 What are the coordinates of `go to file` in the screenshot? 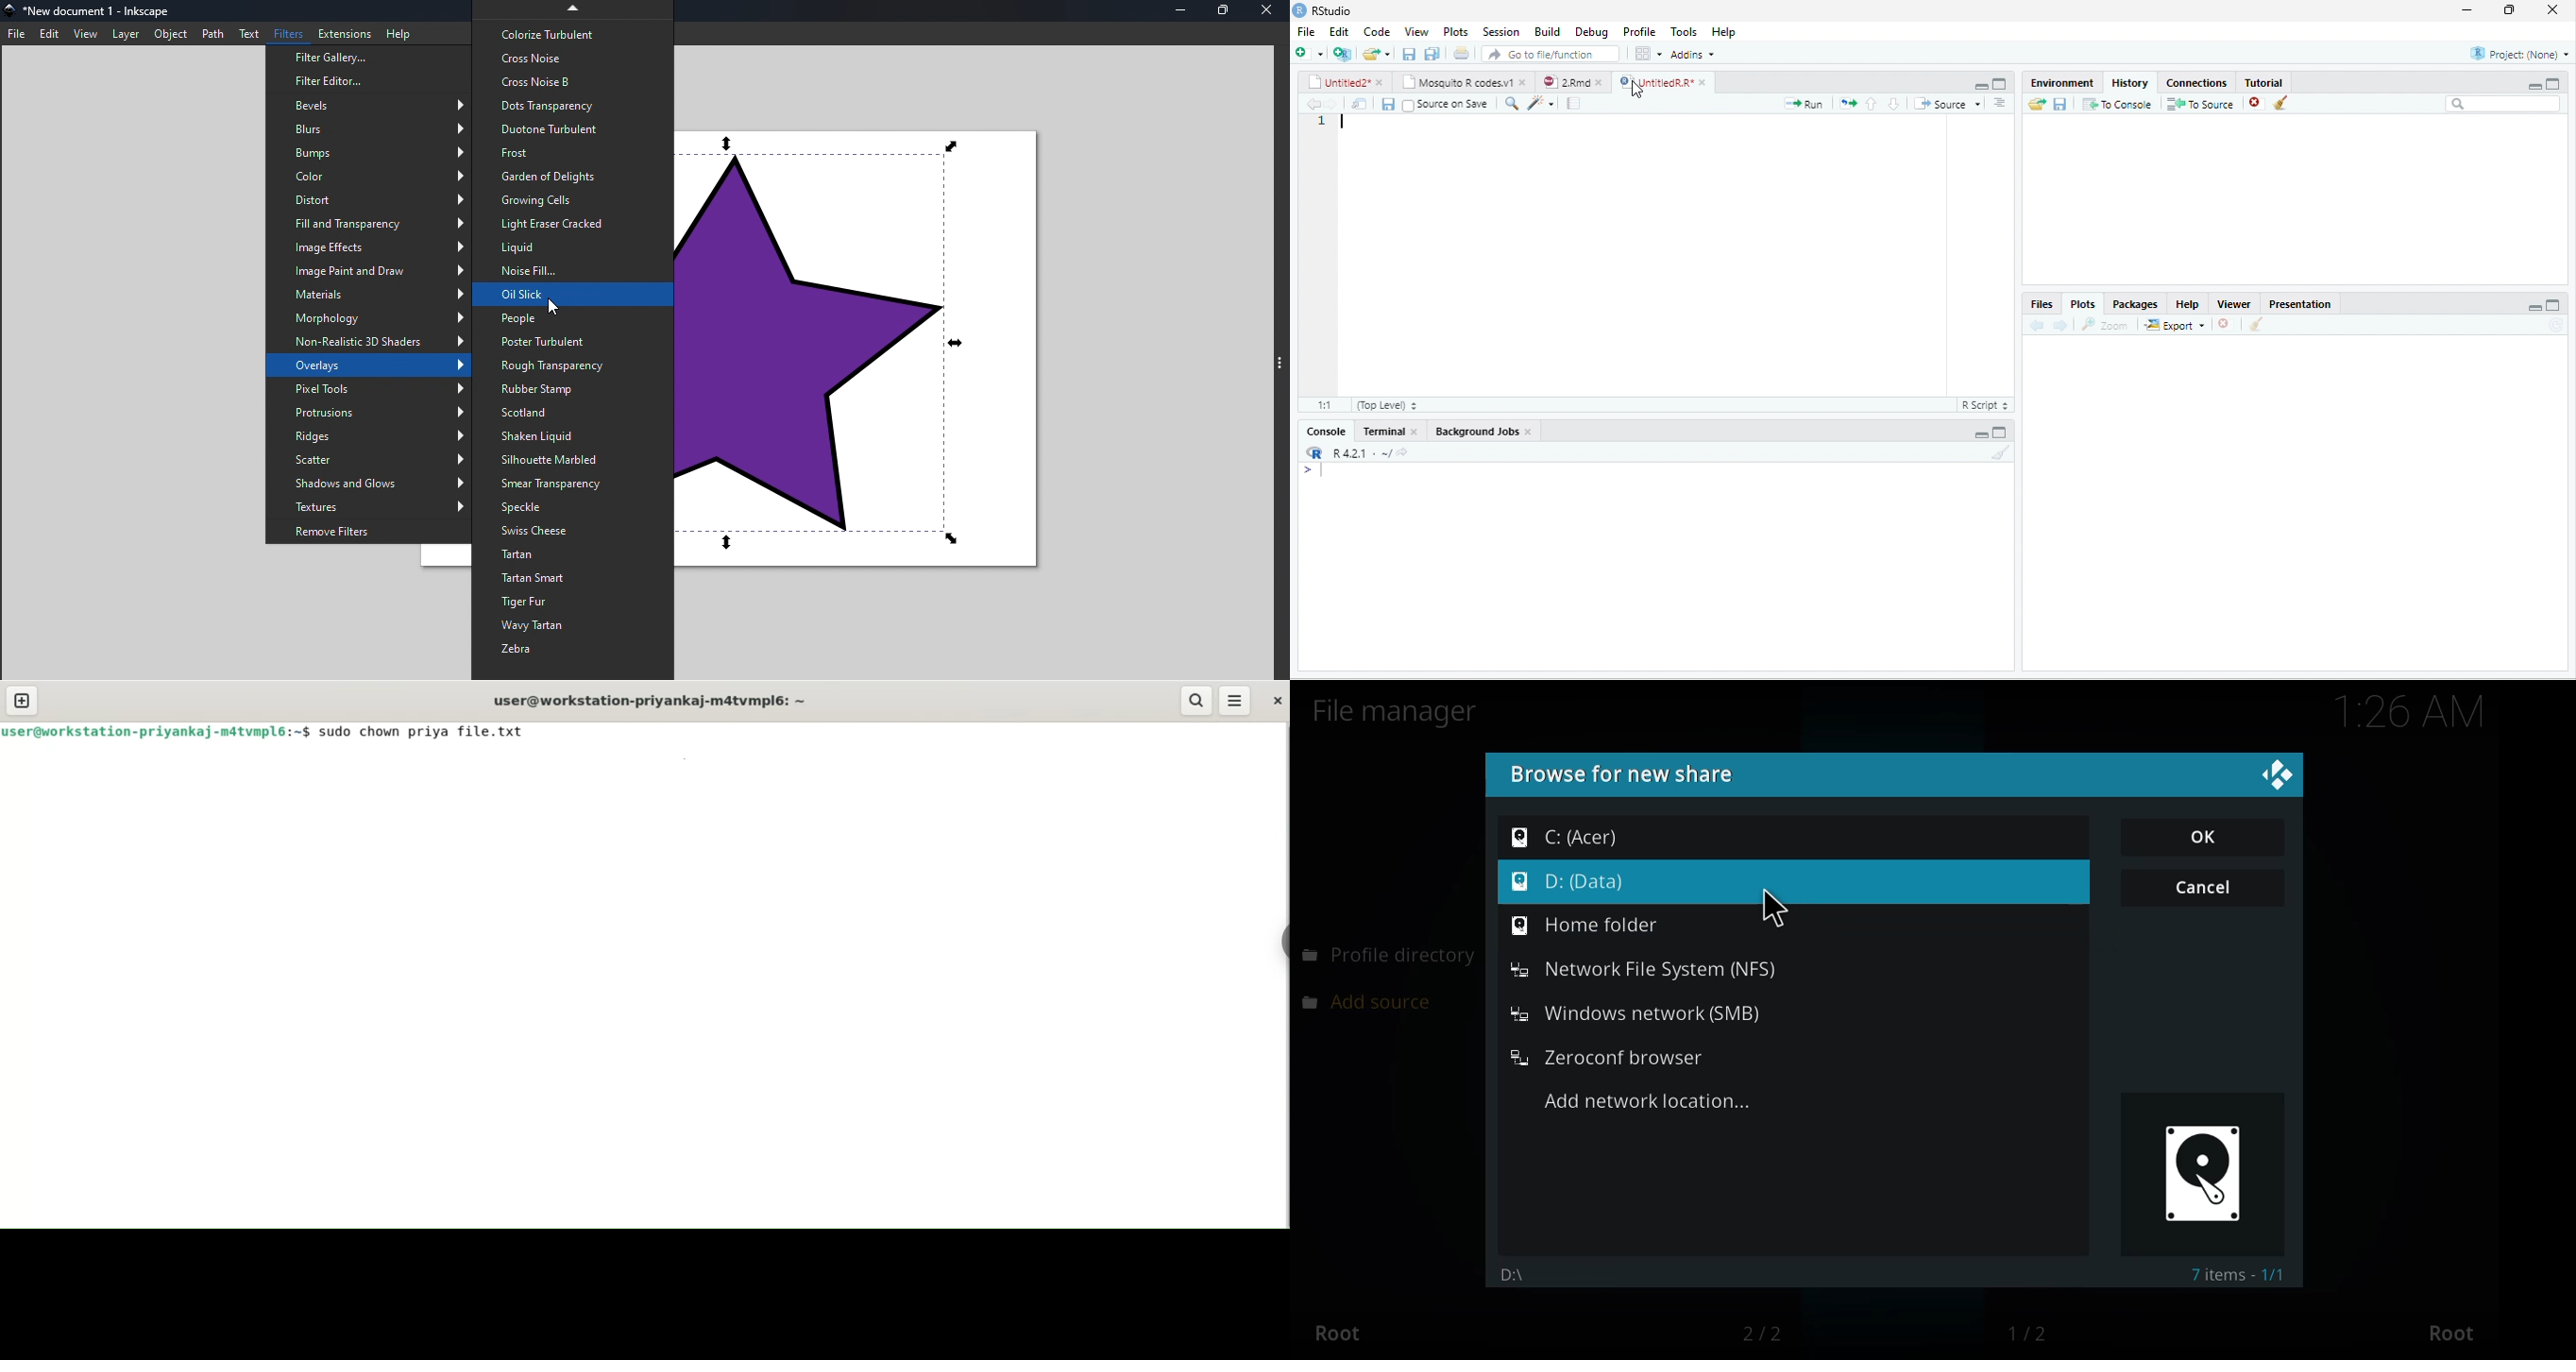 It's located at (1552, 53).